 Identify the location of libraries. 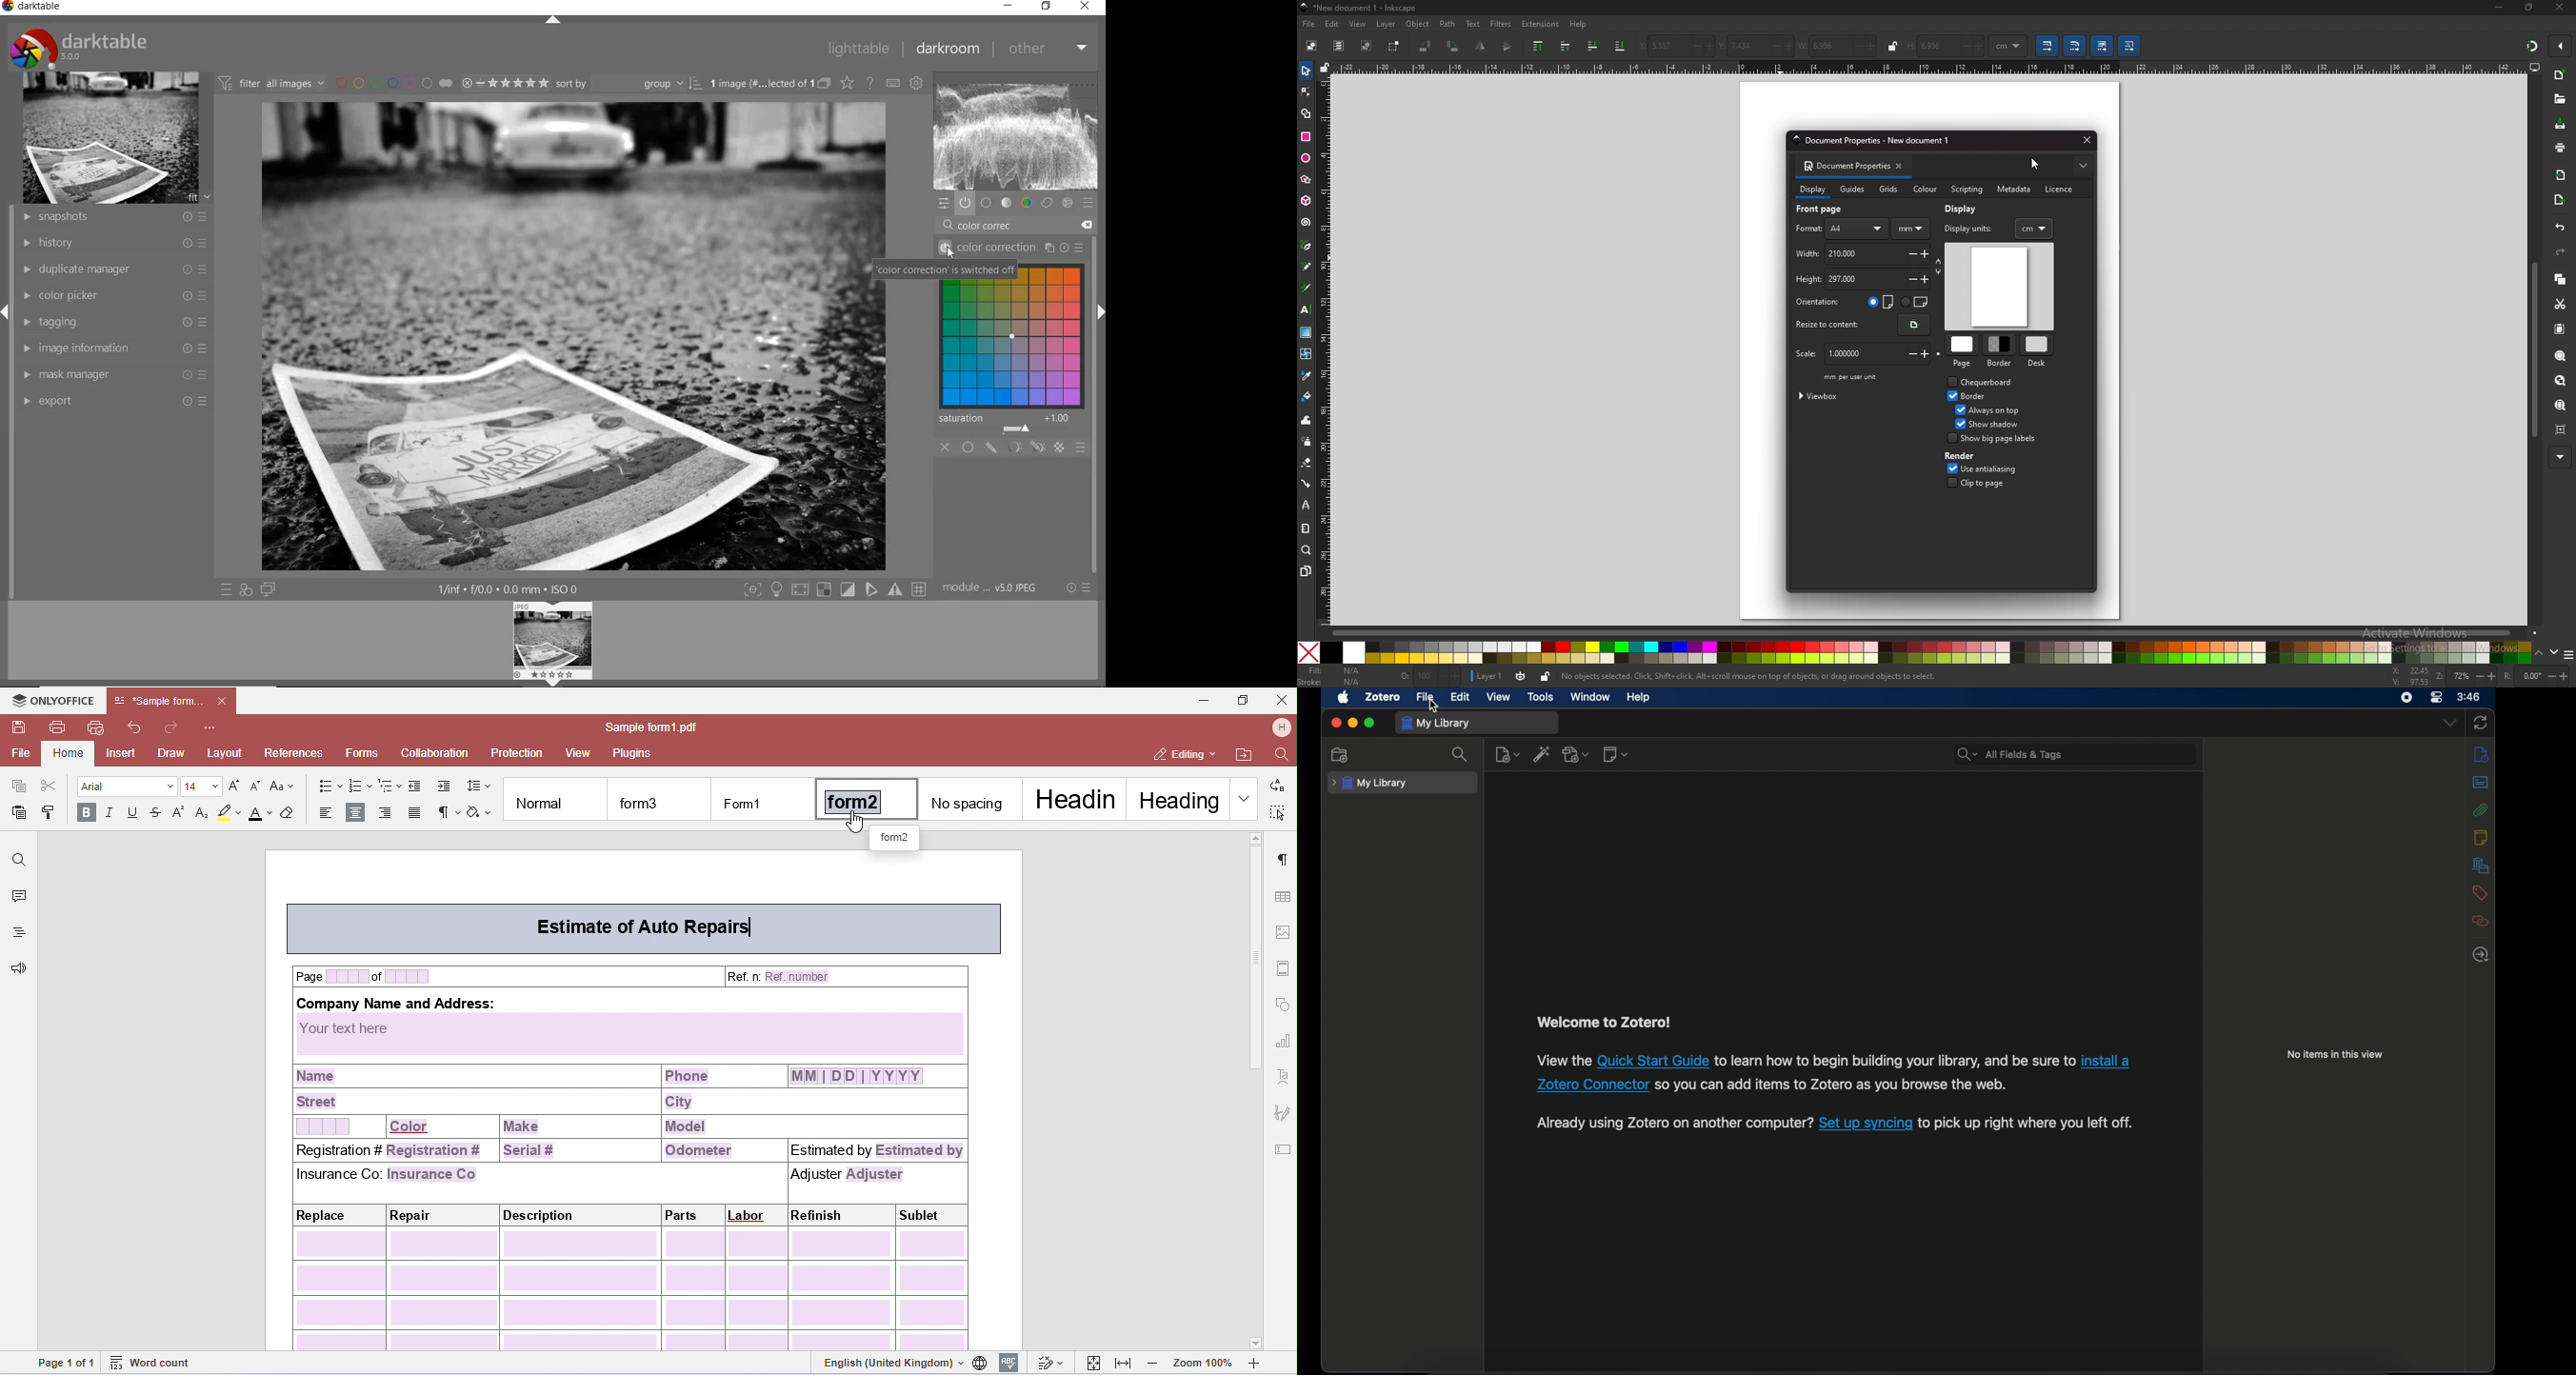
(2481, 865).